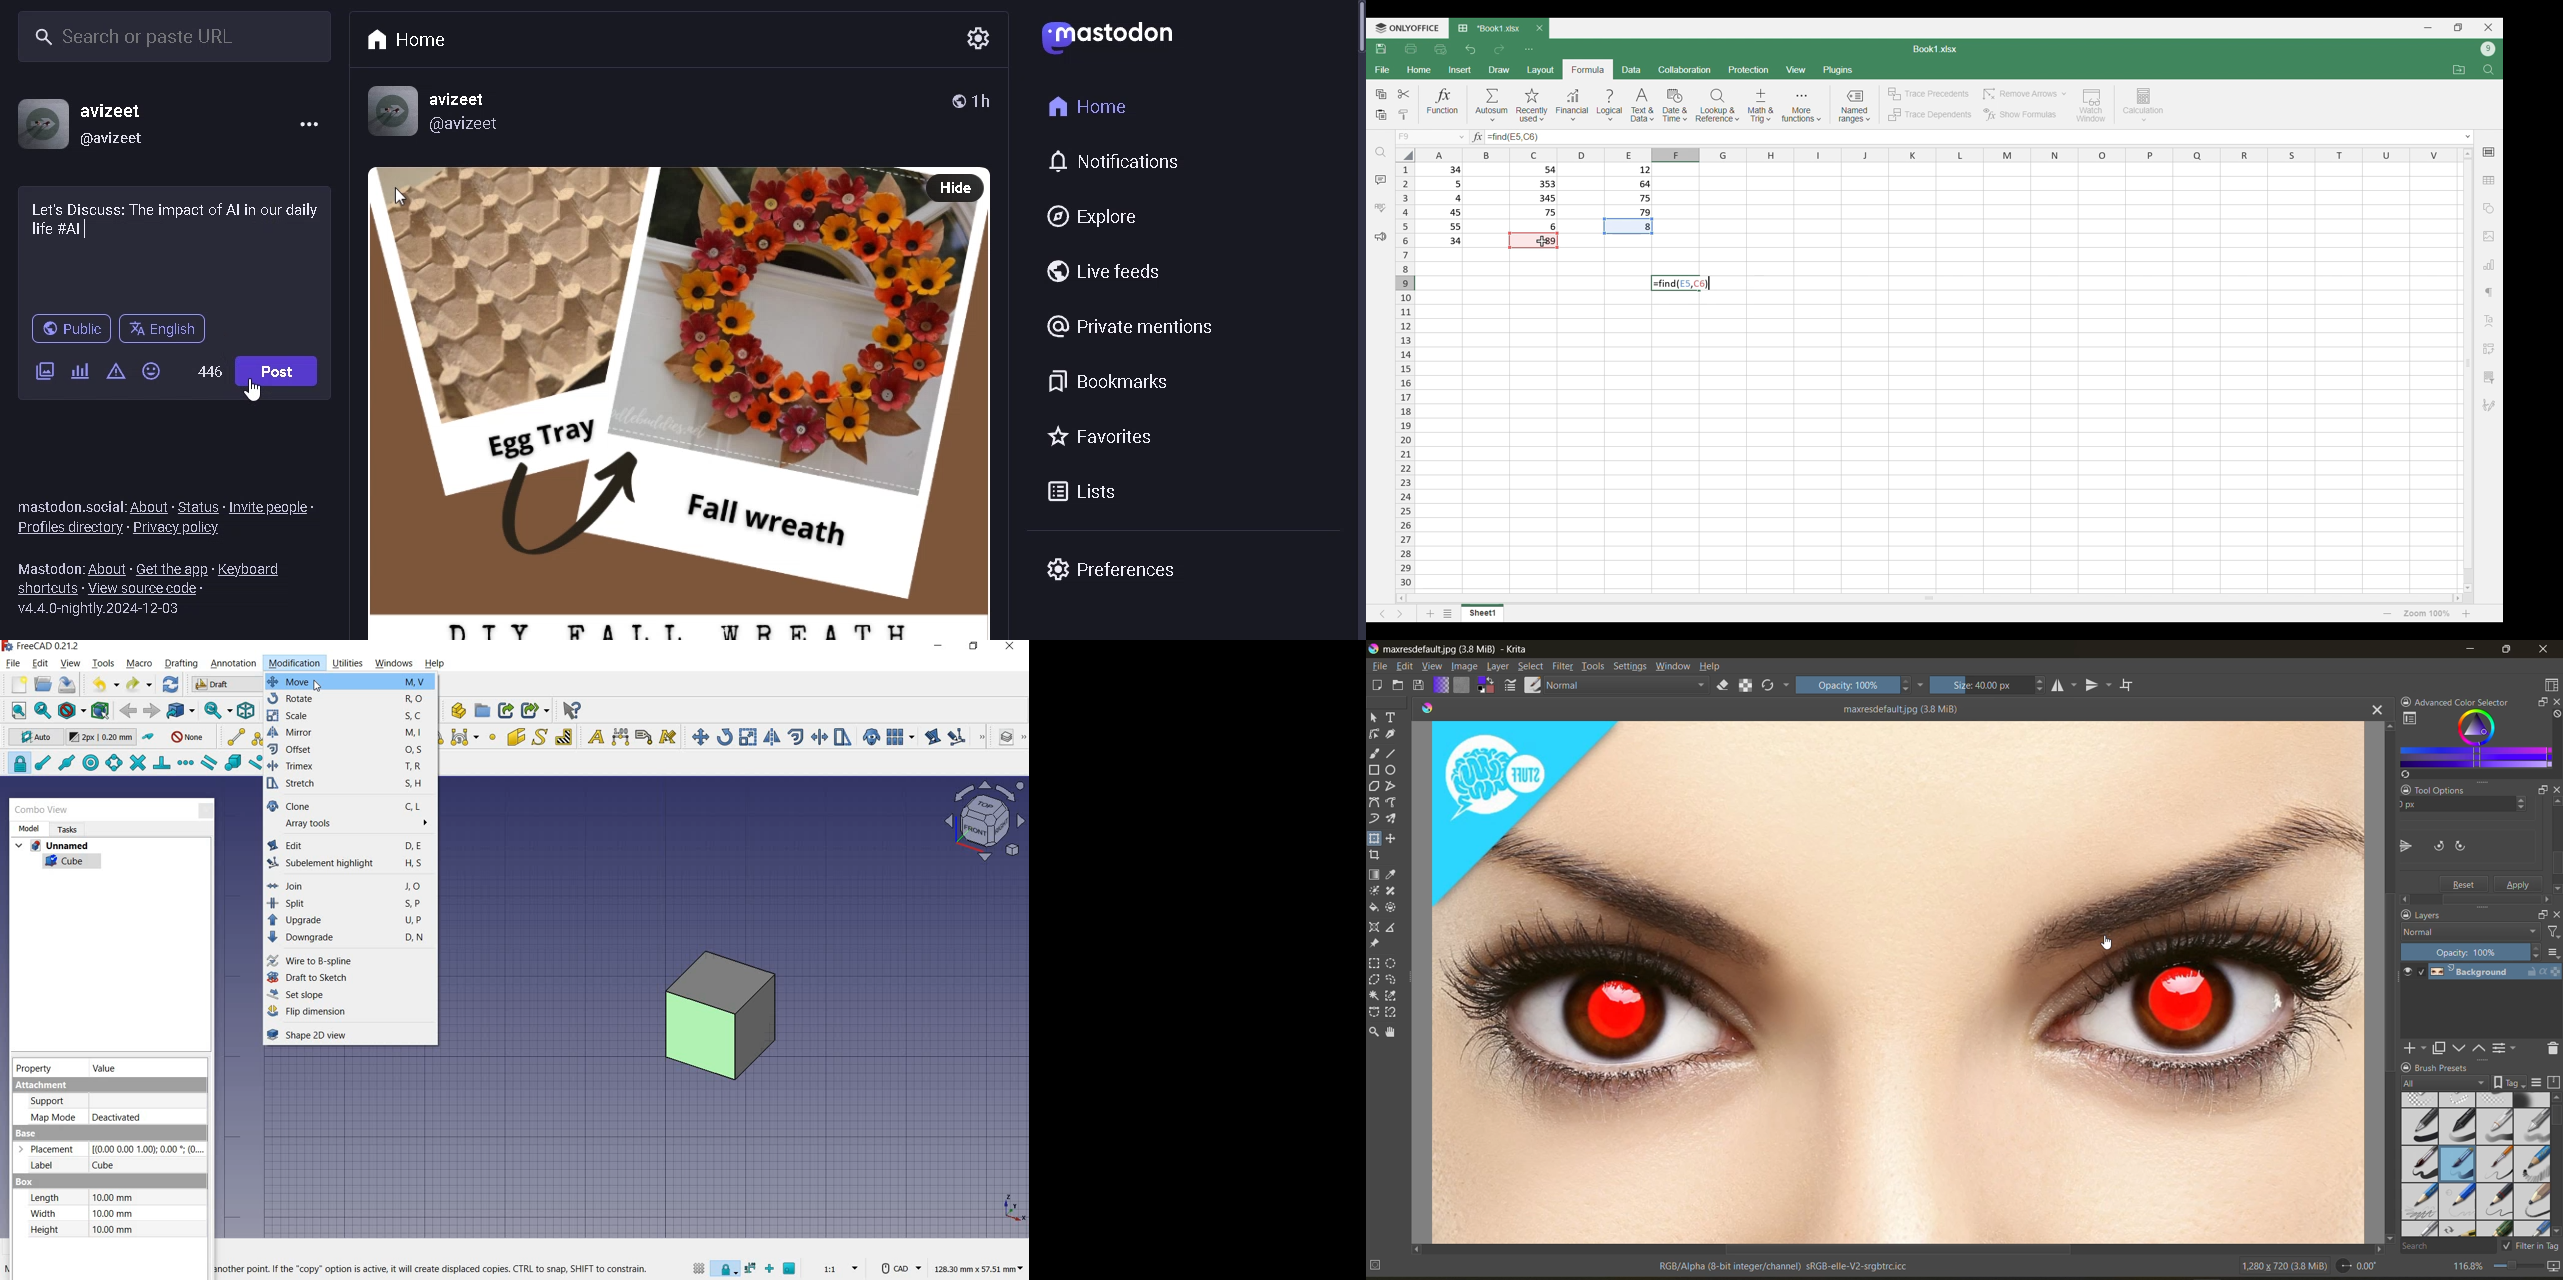  What do you see at coordinates (1488, 29) in the screenshot?
I see `Current tab` at bounding box center [1488, 29].